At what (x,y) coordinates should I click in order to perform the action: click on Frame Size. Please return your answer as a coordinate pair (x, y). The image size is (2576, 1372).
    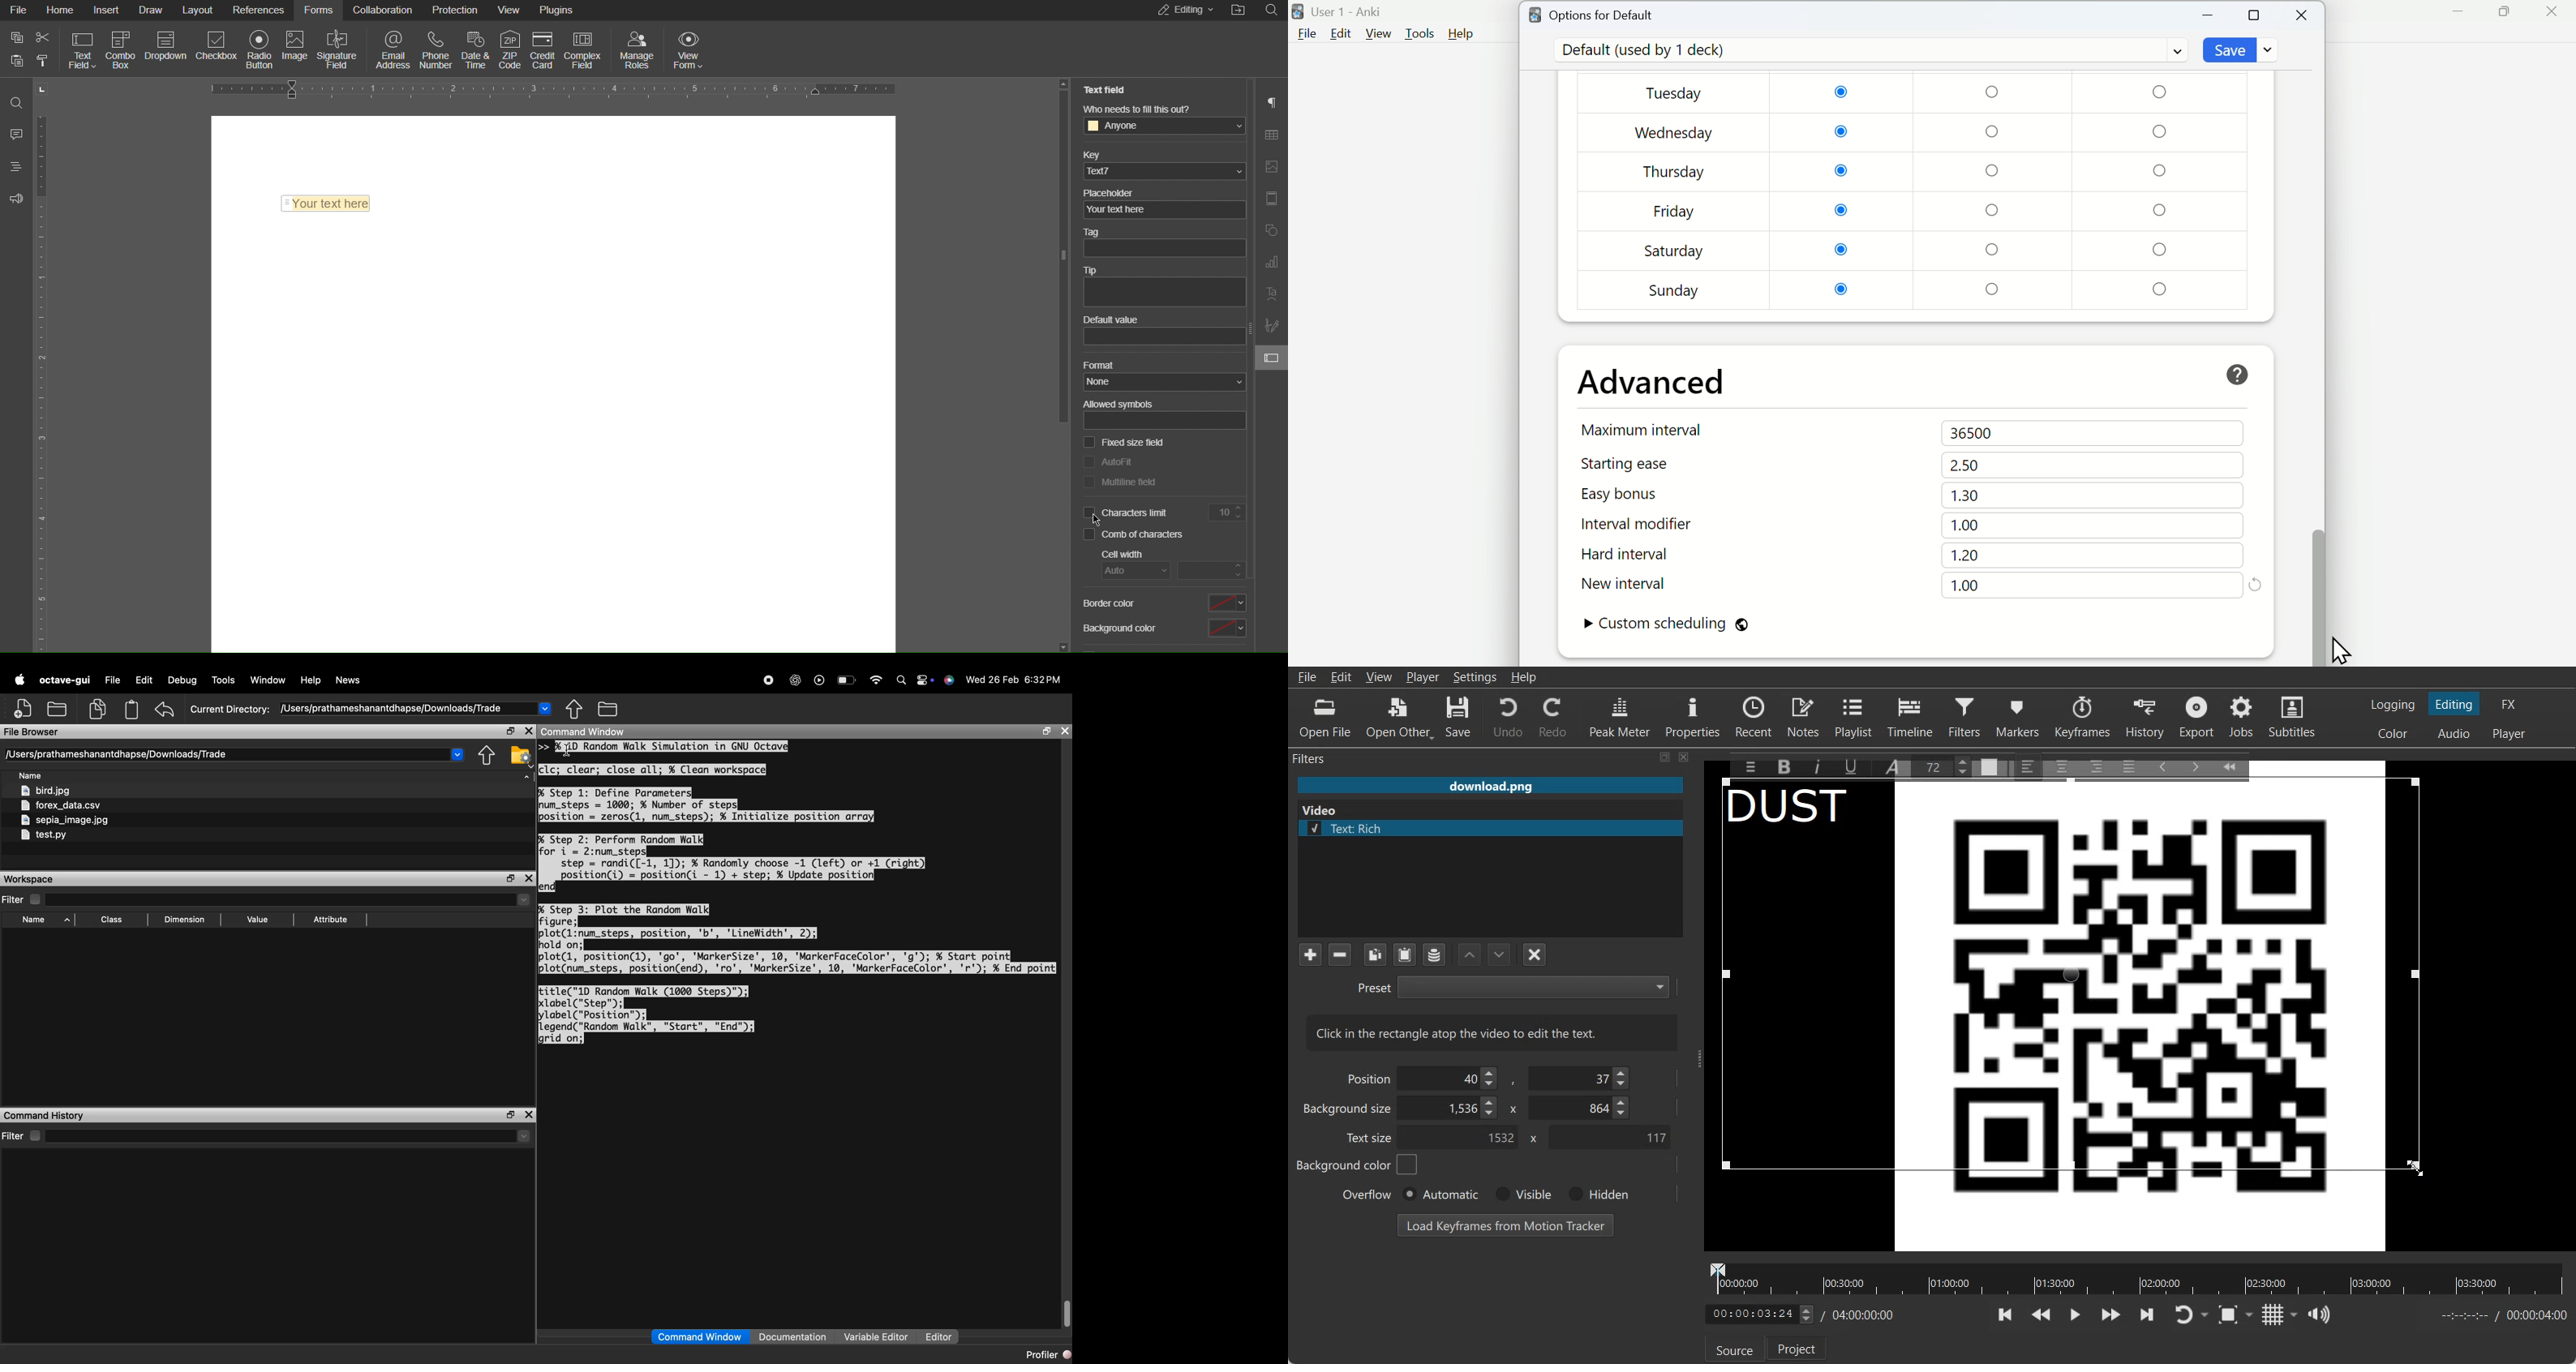
    Looking at the image, I should click on (2413, 1164).